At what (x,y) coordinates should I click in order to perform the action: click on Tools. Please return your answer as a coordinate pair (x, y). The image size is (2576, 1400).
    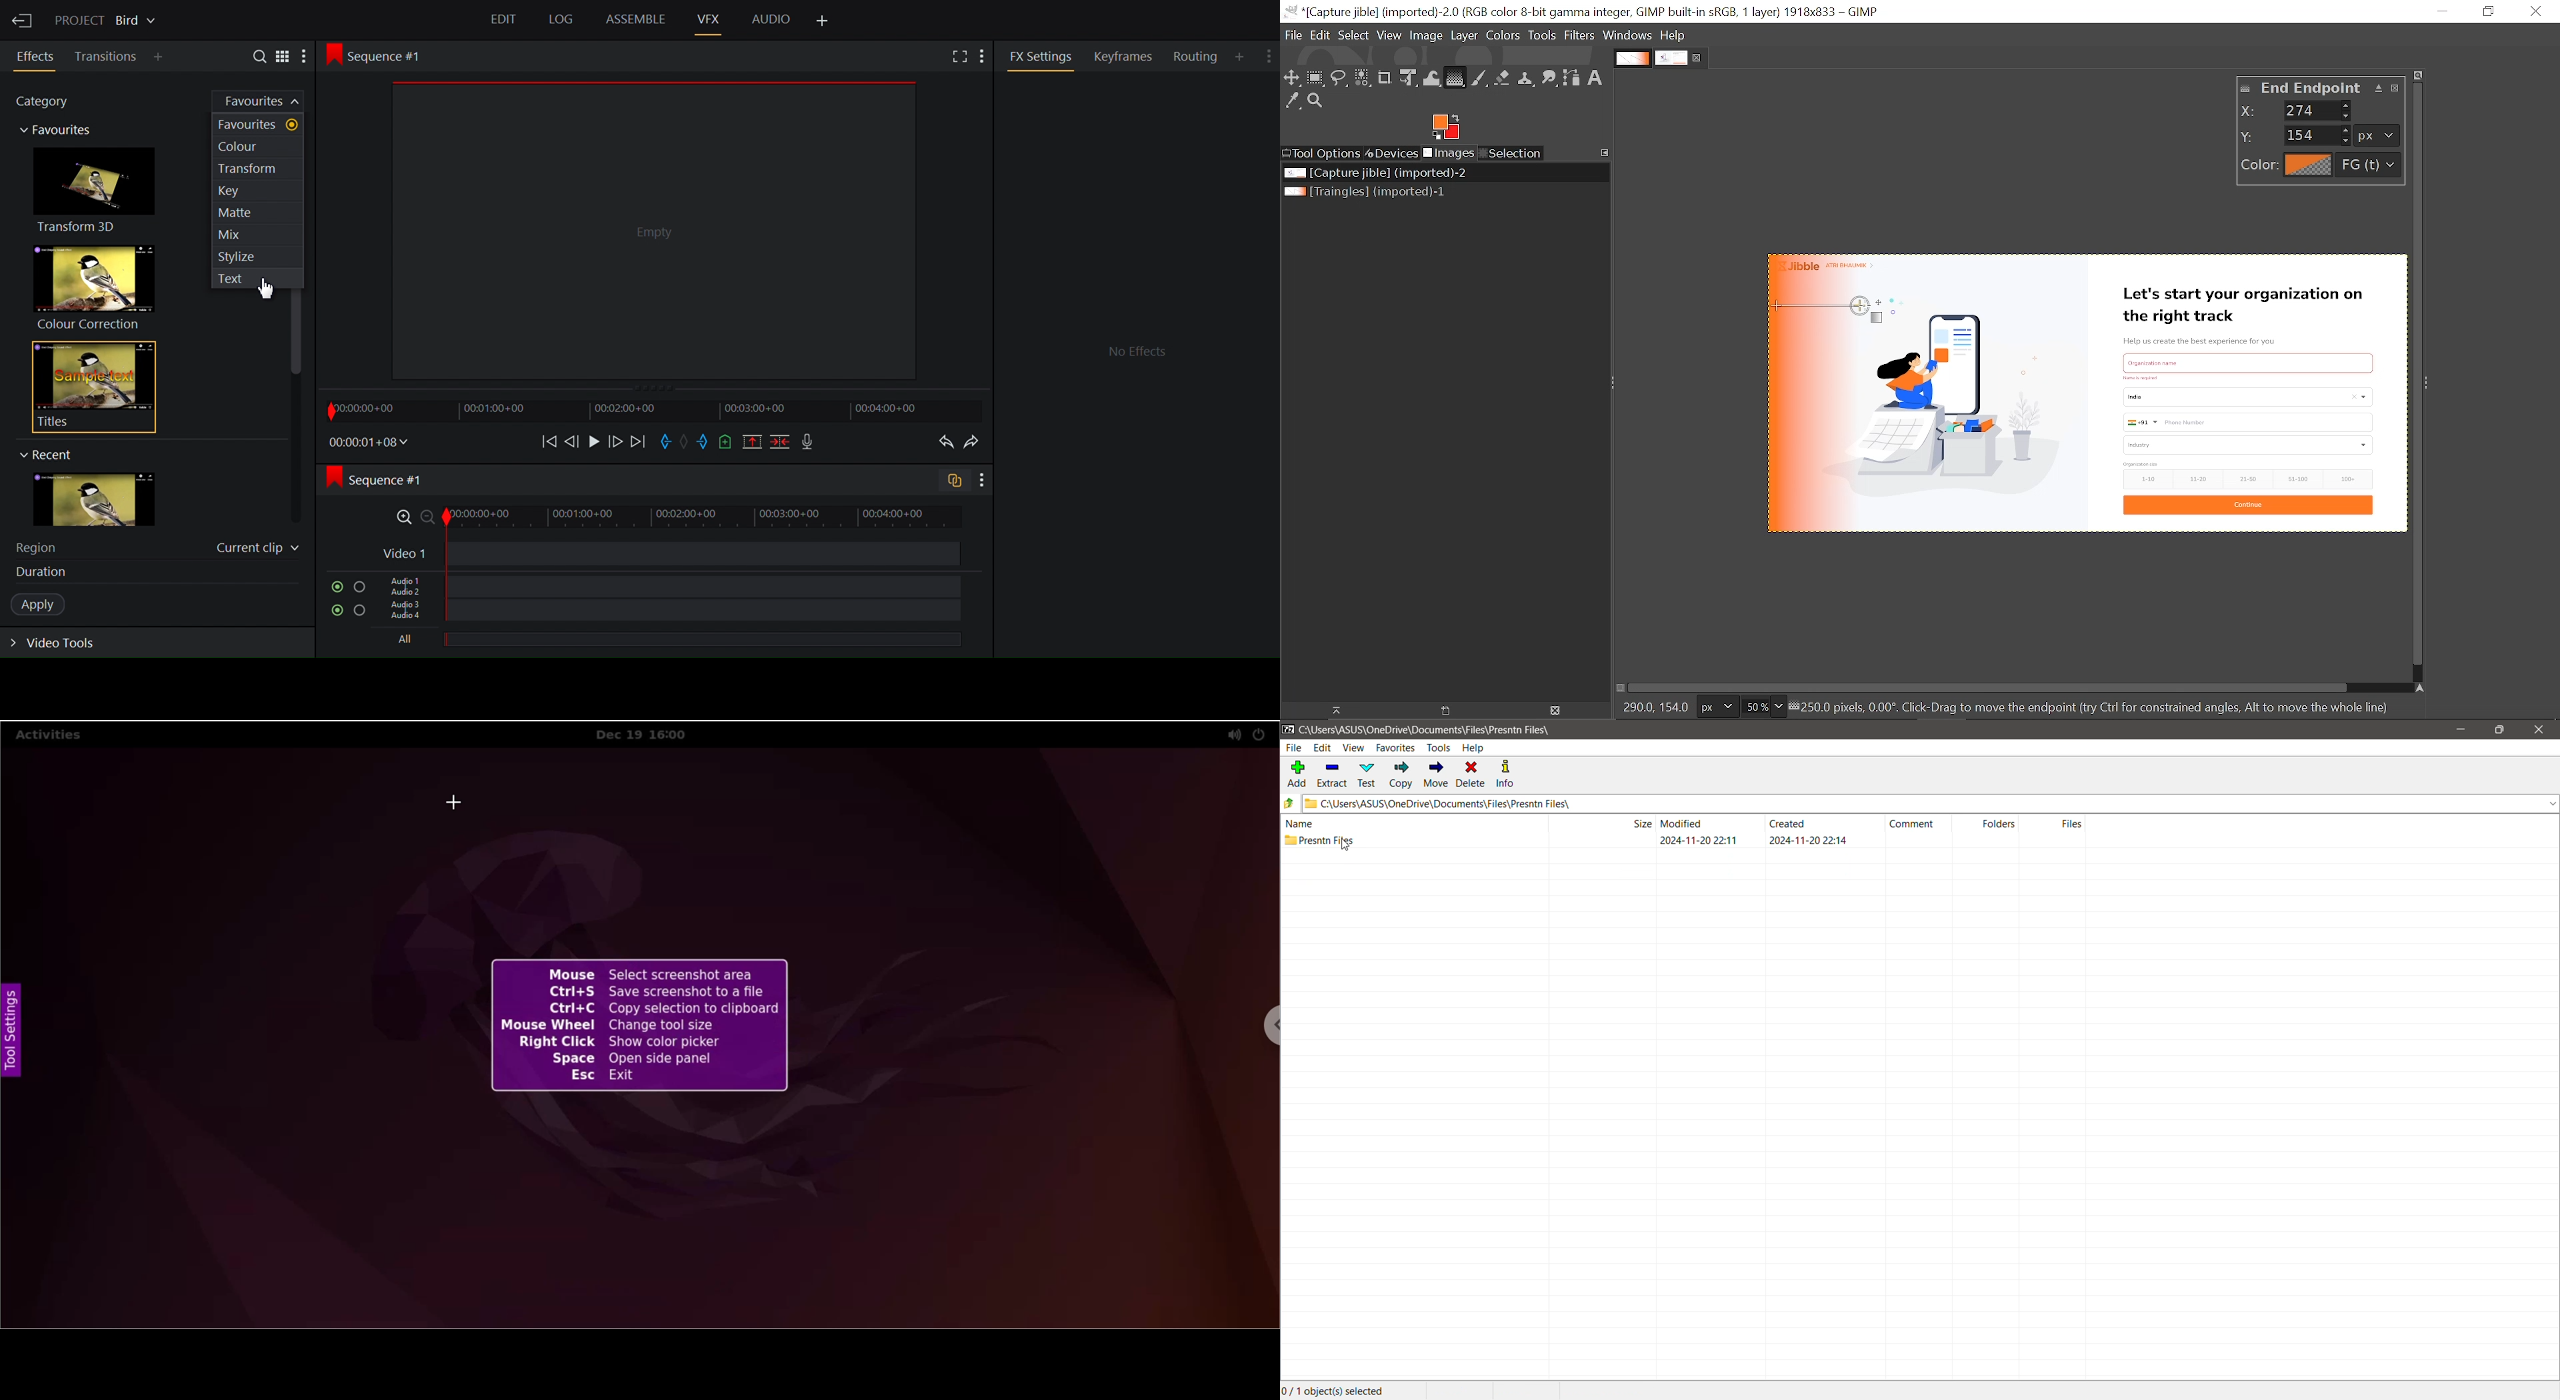
    Looking at the image, I should click on (1438, 748).